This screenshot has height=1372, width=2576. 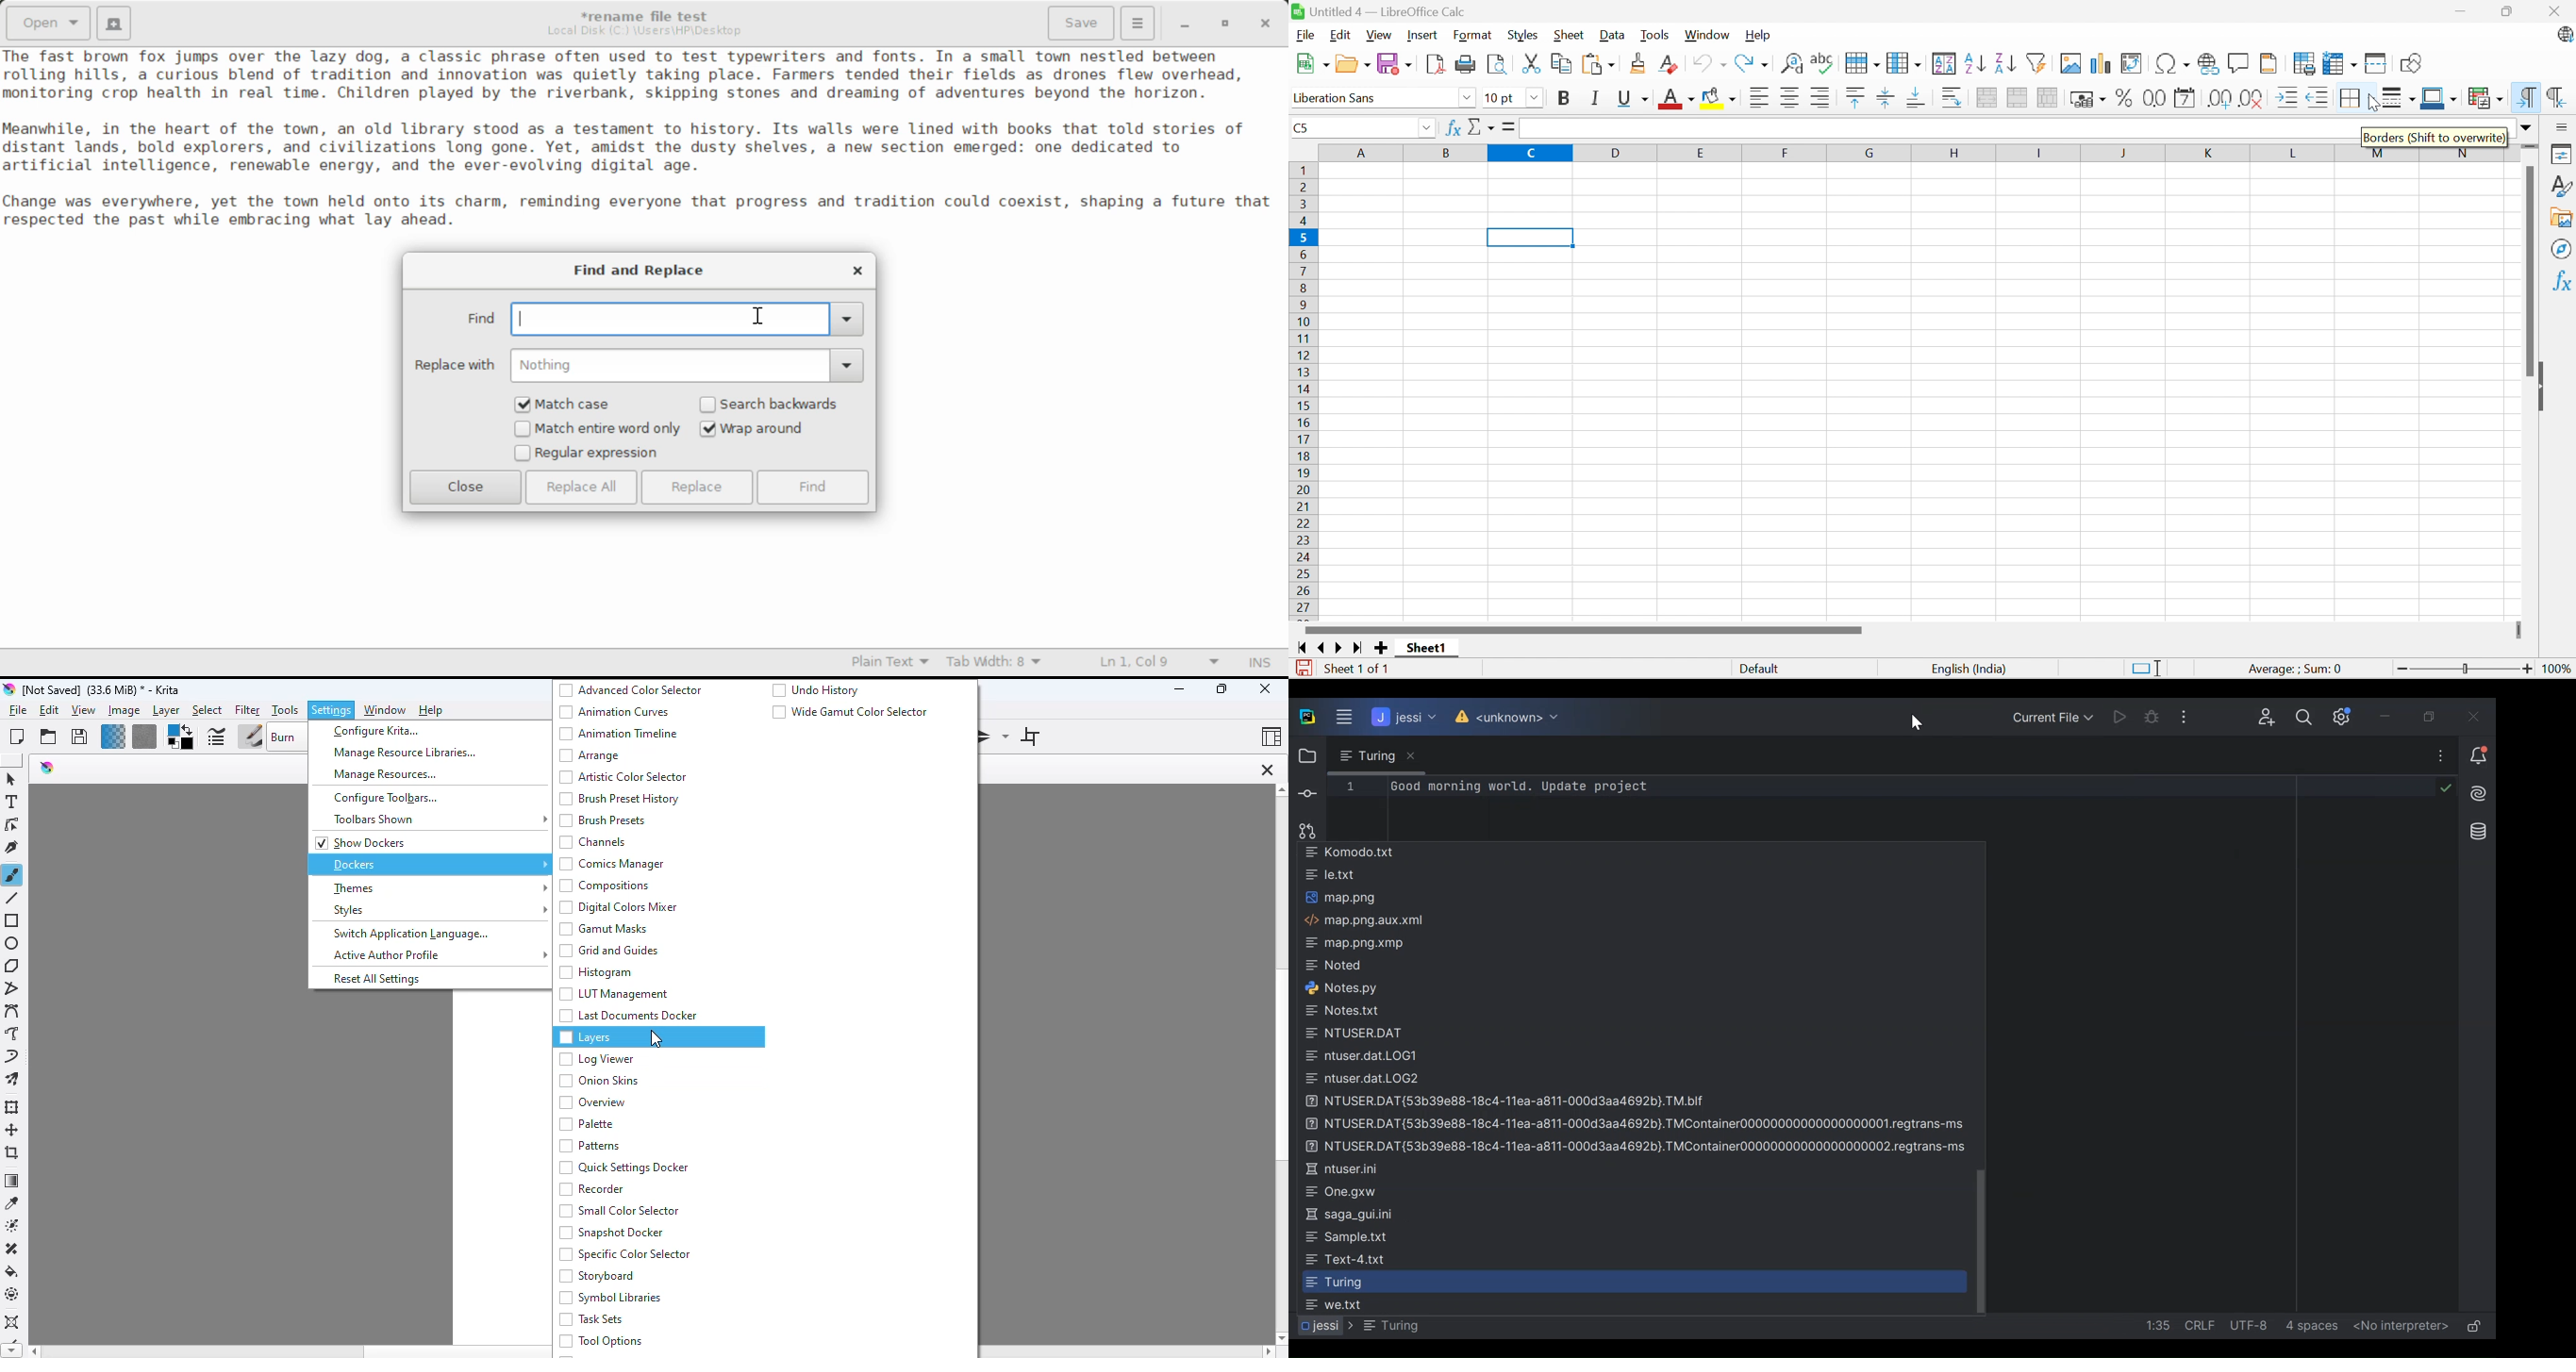 What do you see at coordinates (2529, 668) in the screenshot?
I see `Zoom in` at bounding box center [2529, 668].